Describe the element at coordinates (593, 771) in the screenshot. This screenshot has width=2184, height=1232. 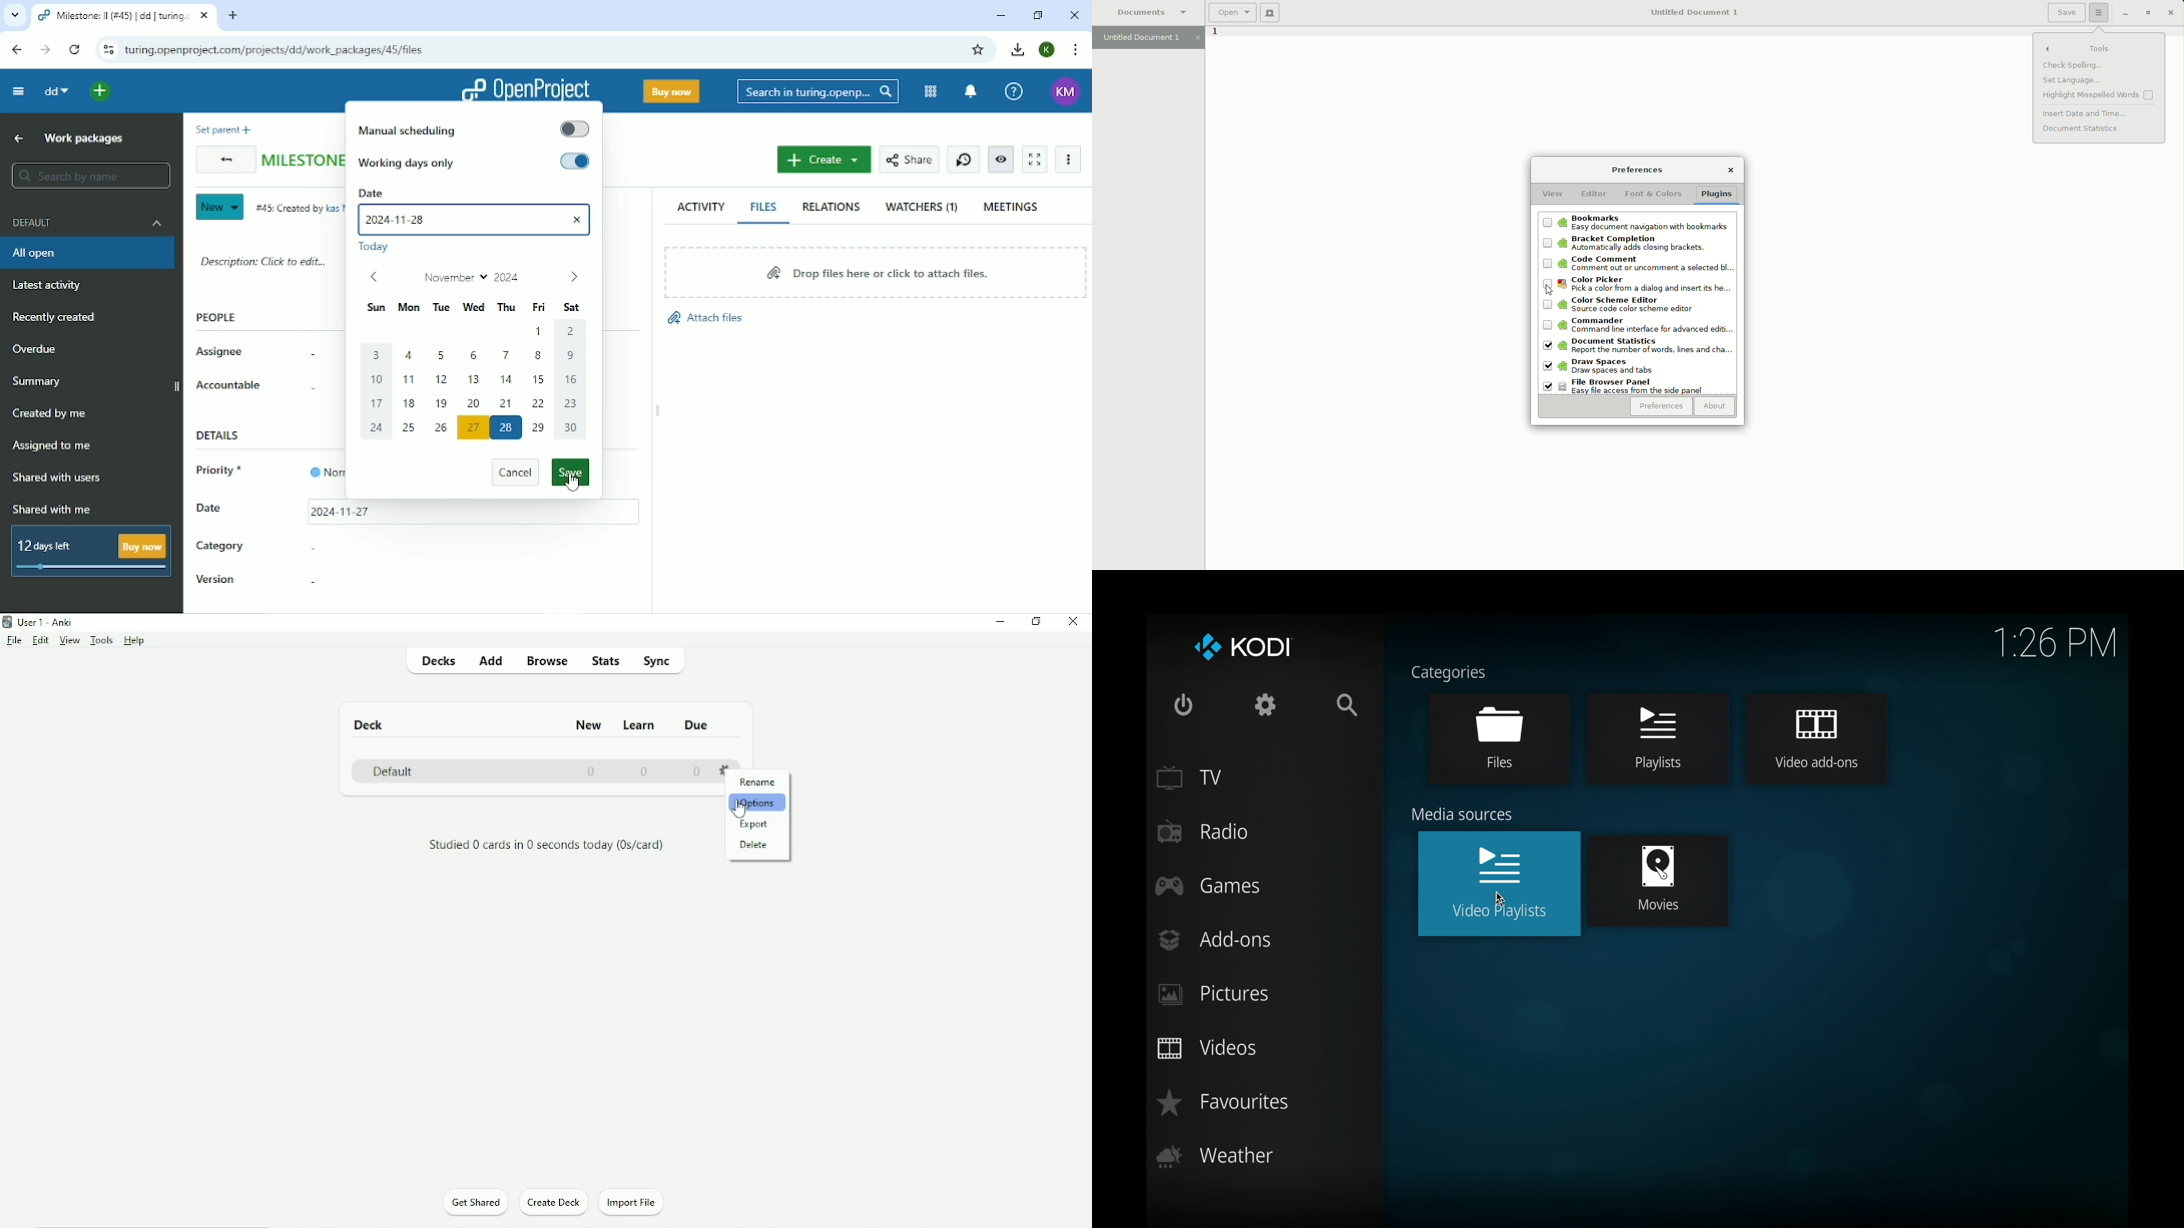
I see `0` at that location.